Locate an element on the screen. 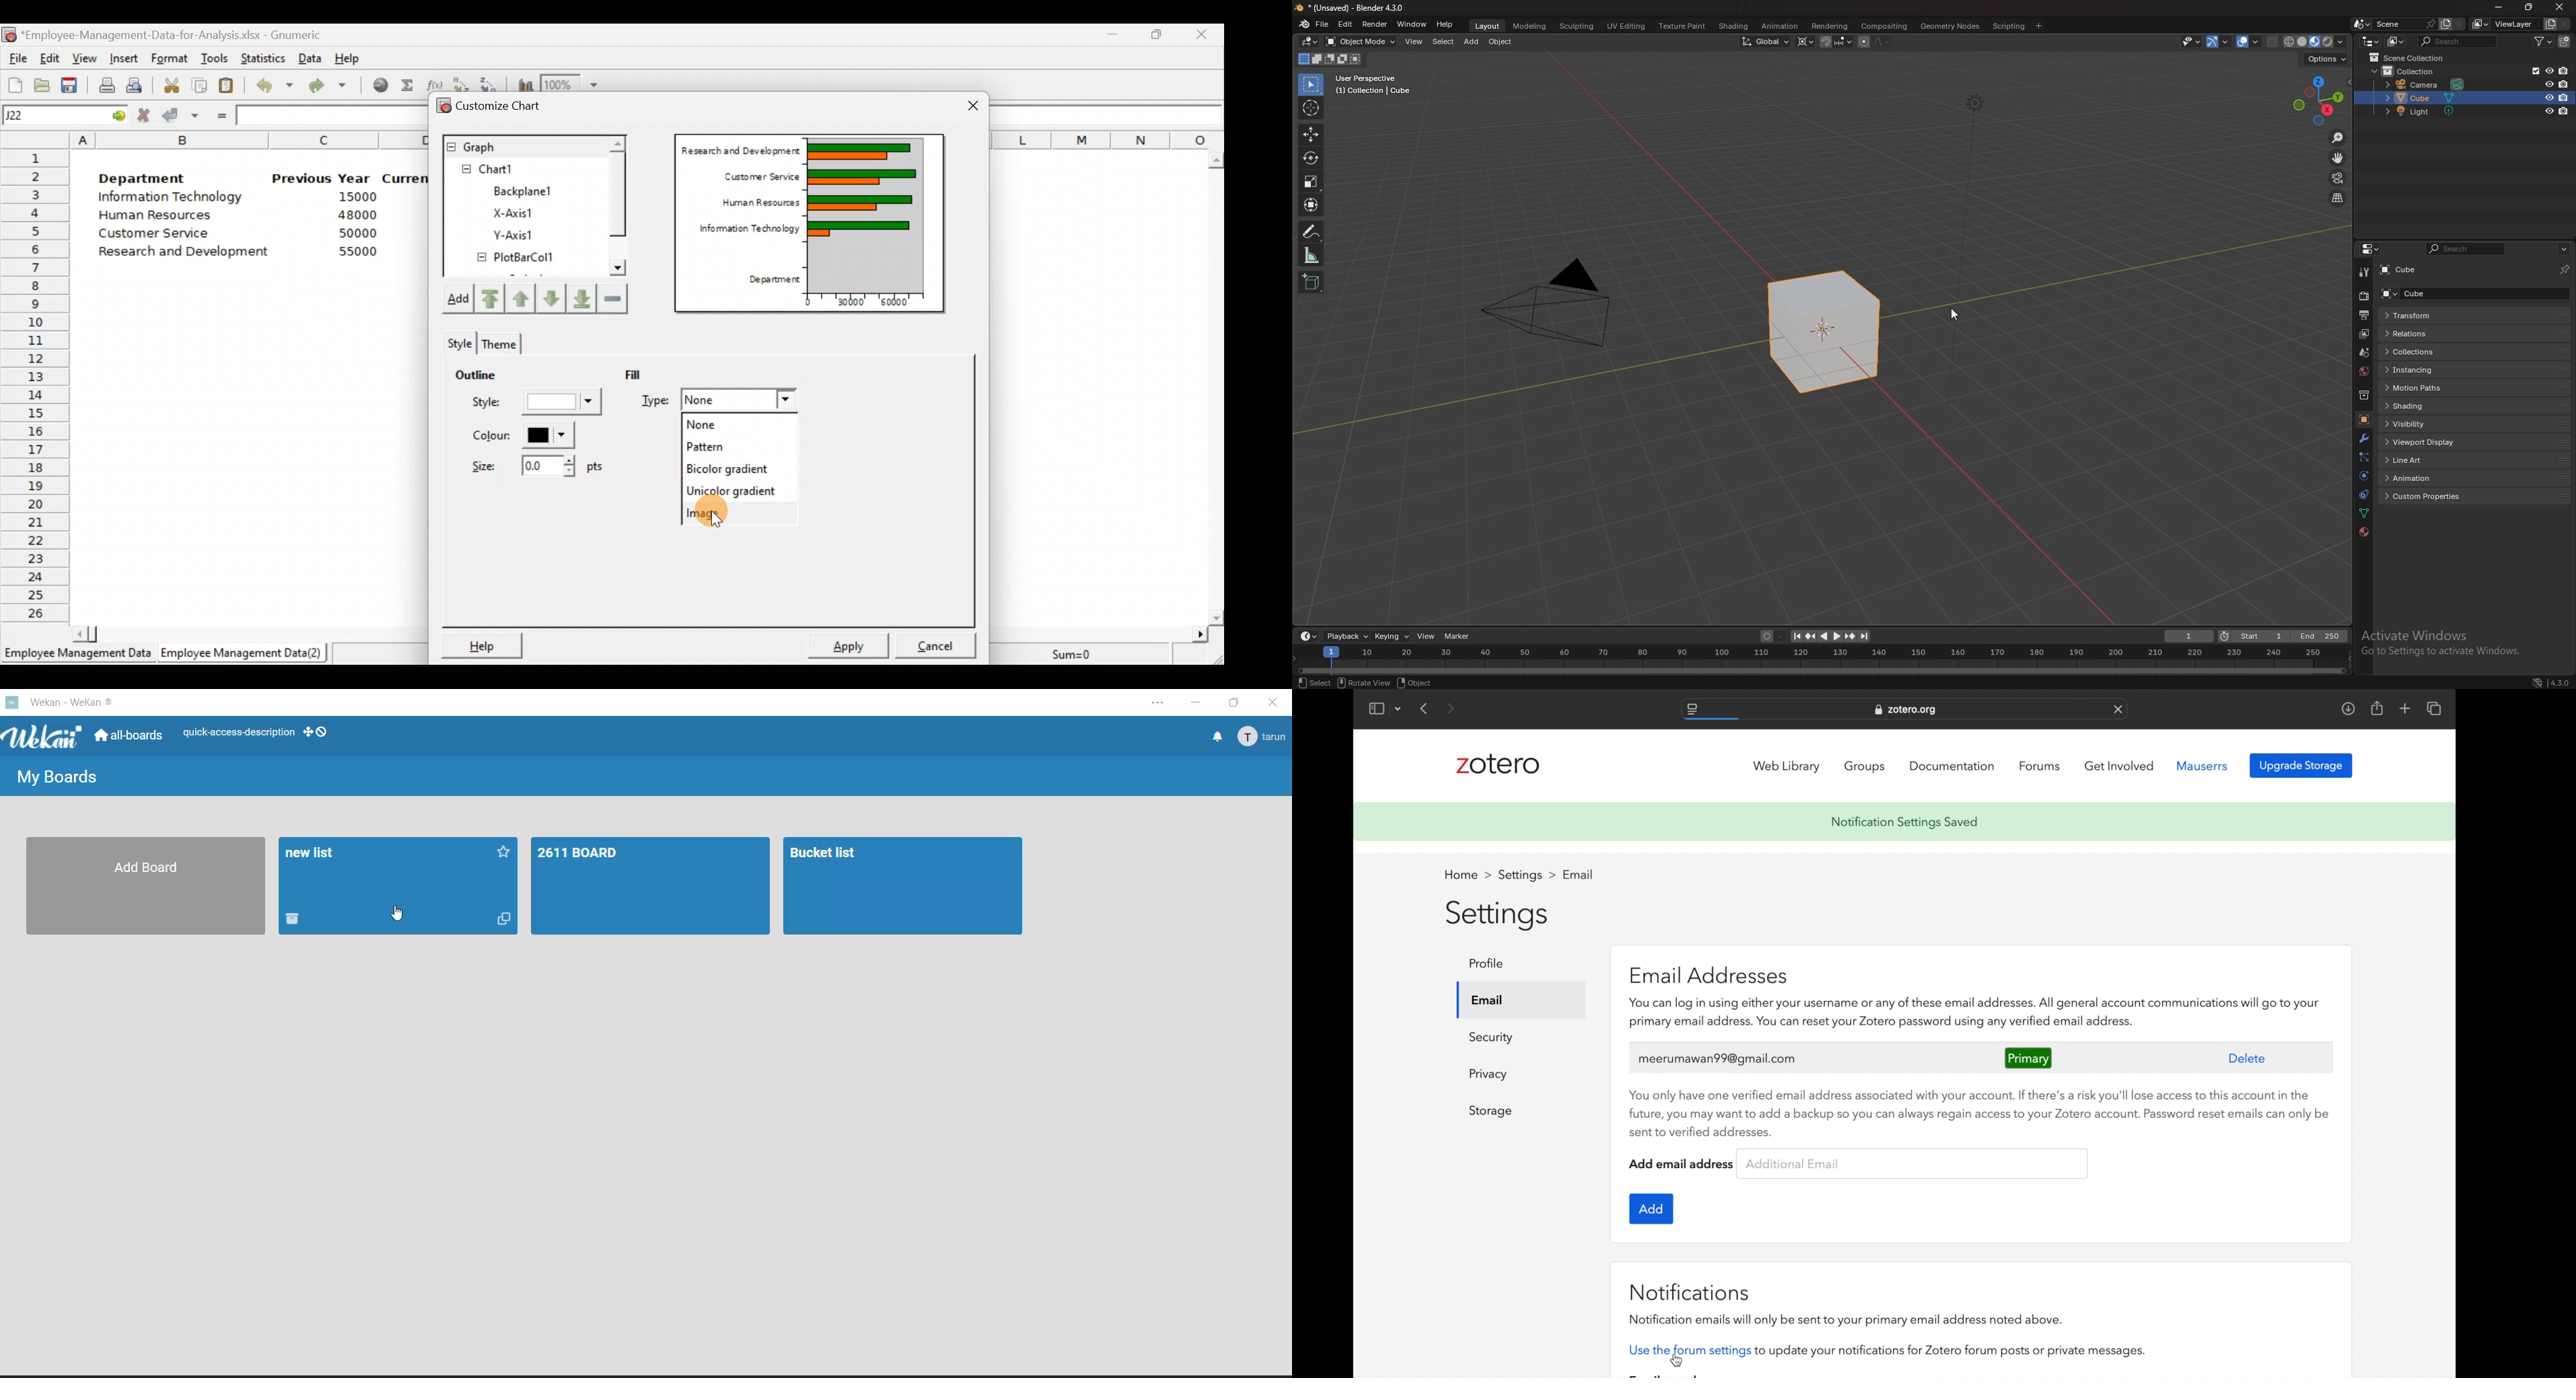 This screenshot has height=1400, width=2576. Insert a chart is located at coordinates (523, 83).